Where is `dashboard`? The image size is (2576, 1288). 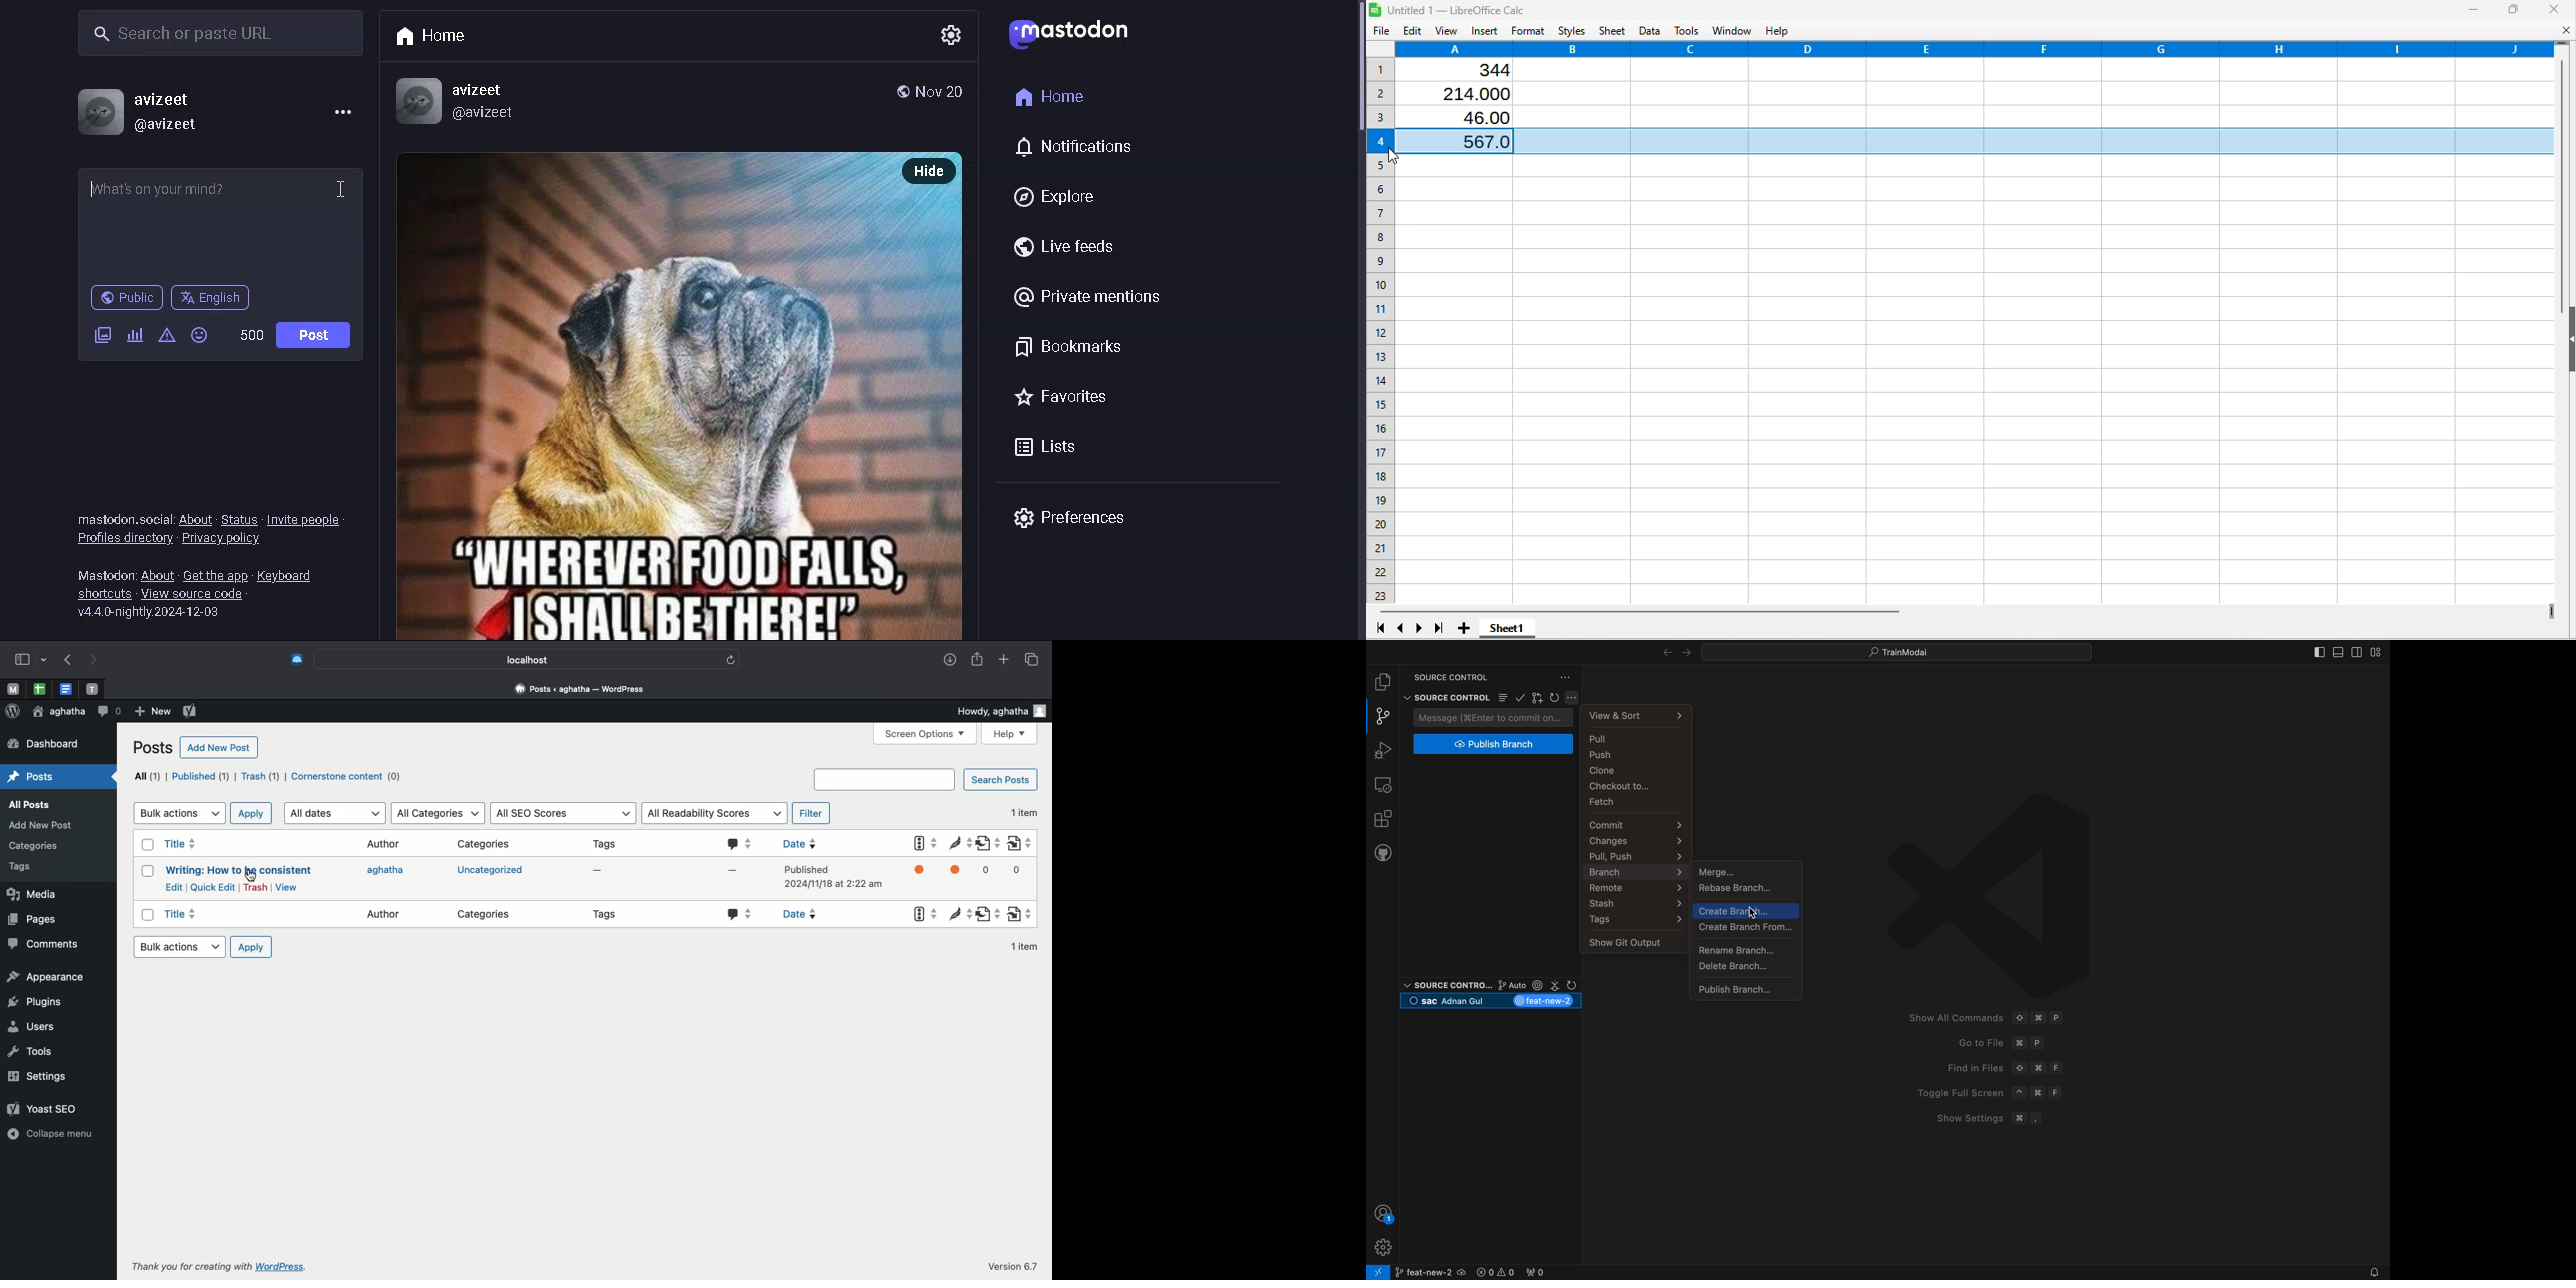
dashboard is located at coordinates (45, 744).